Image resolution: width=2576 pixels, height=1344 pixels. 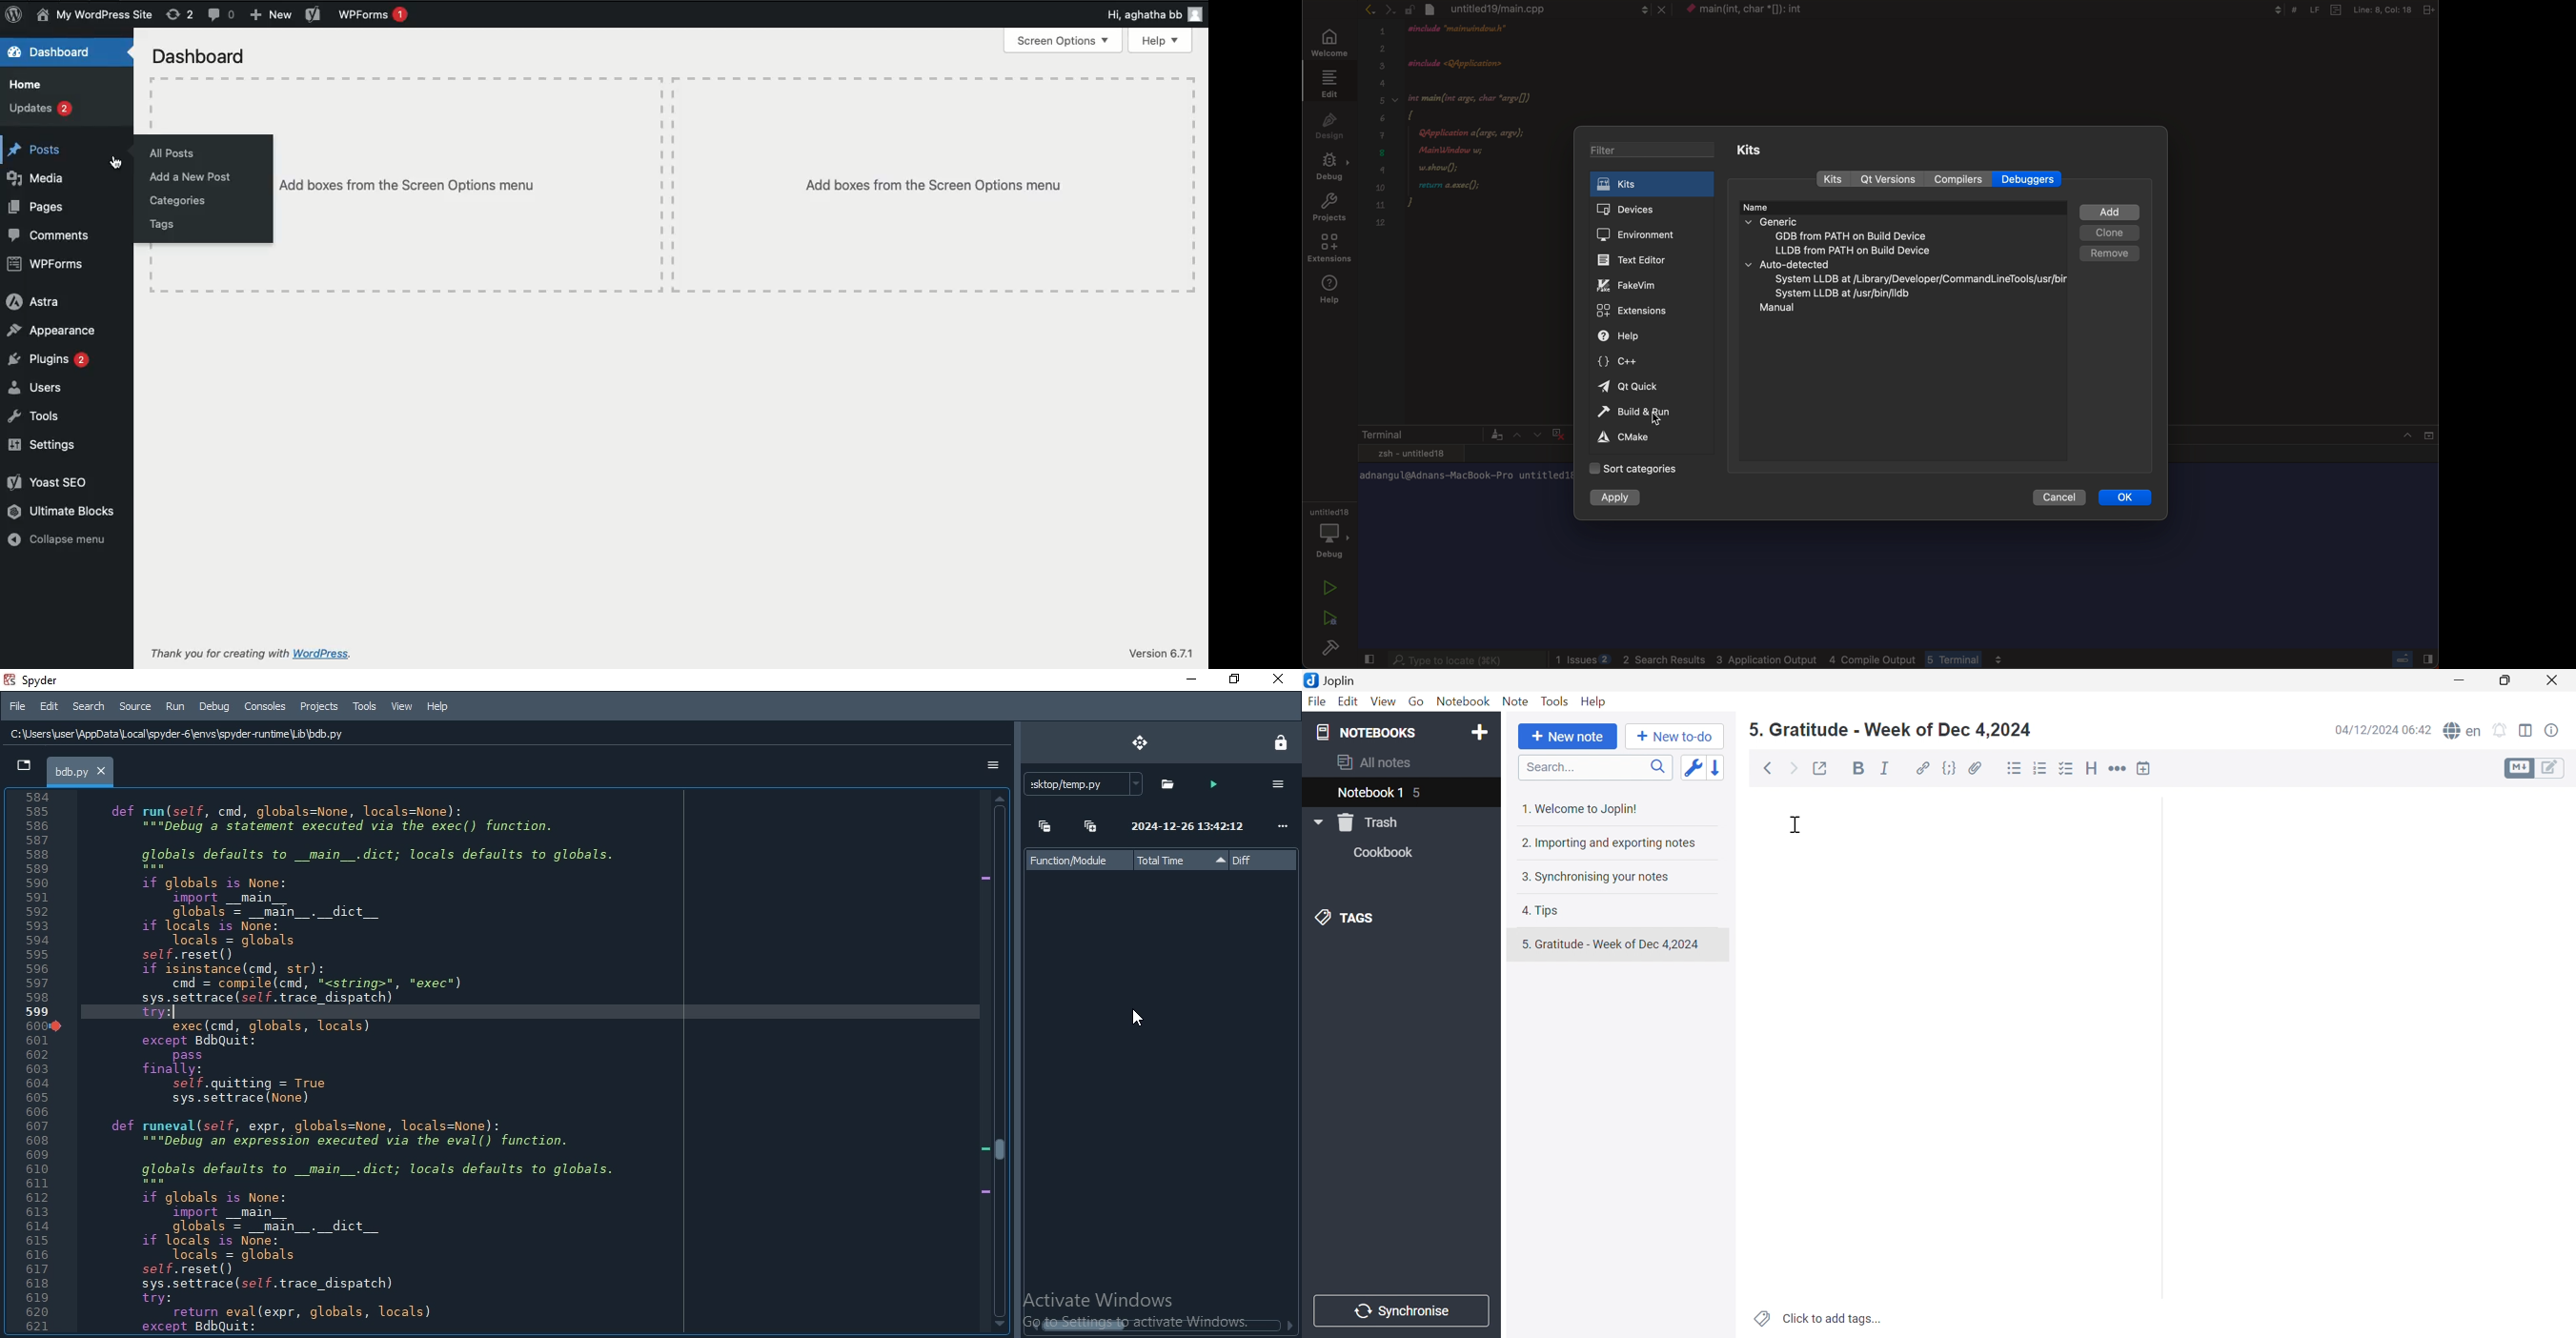 What do you see at coordinates (1275, 744) in the screenshot?
I see `lock` at bounding box center [1275, 744].